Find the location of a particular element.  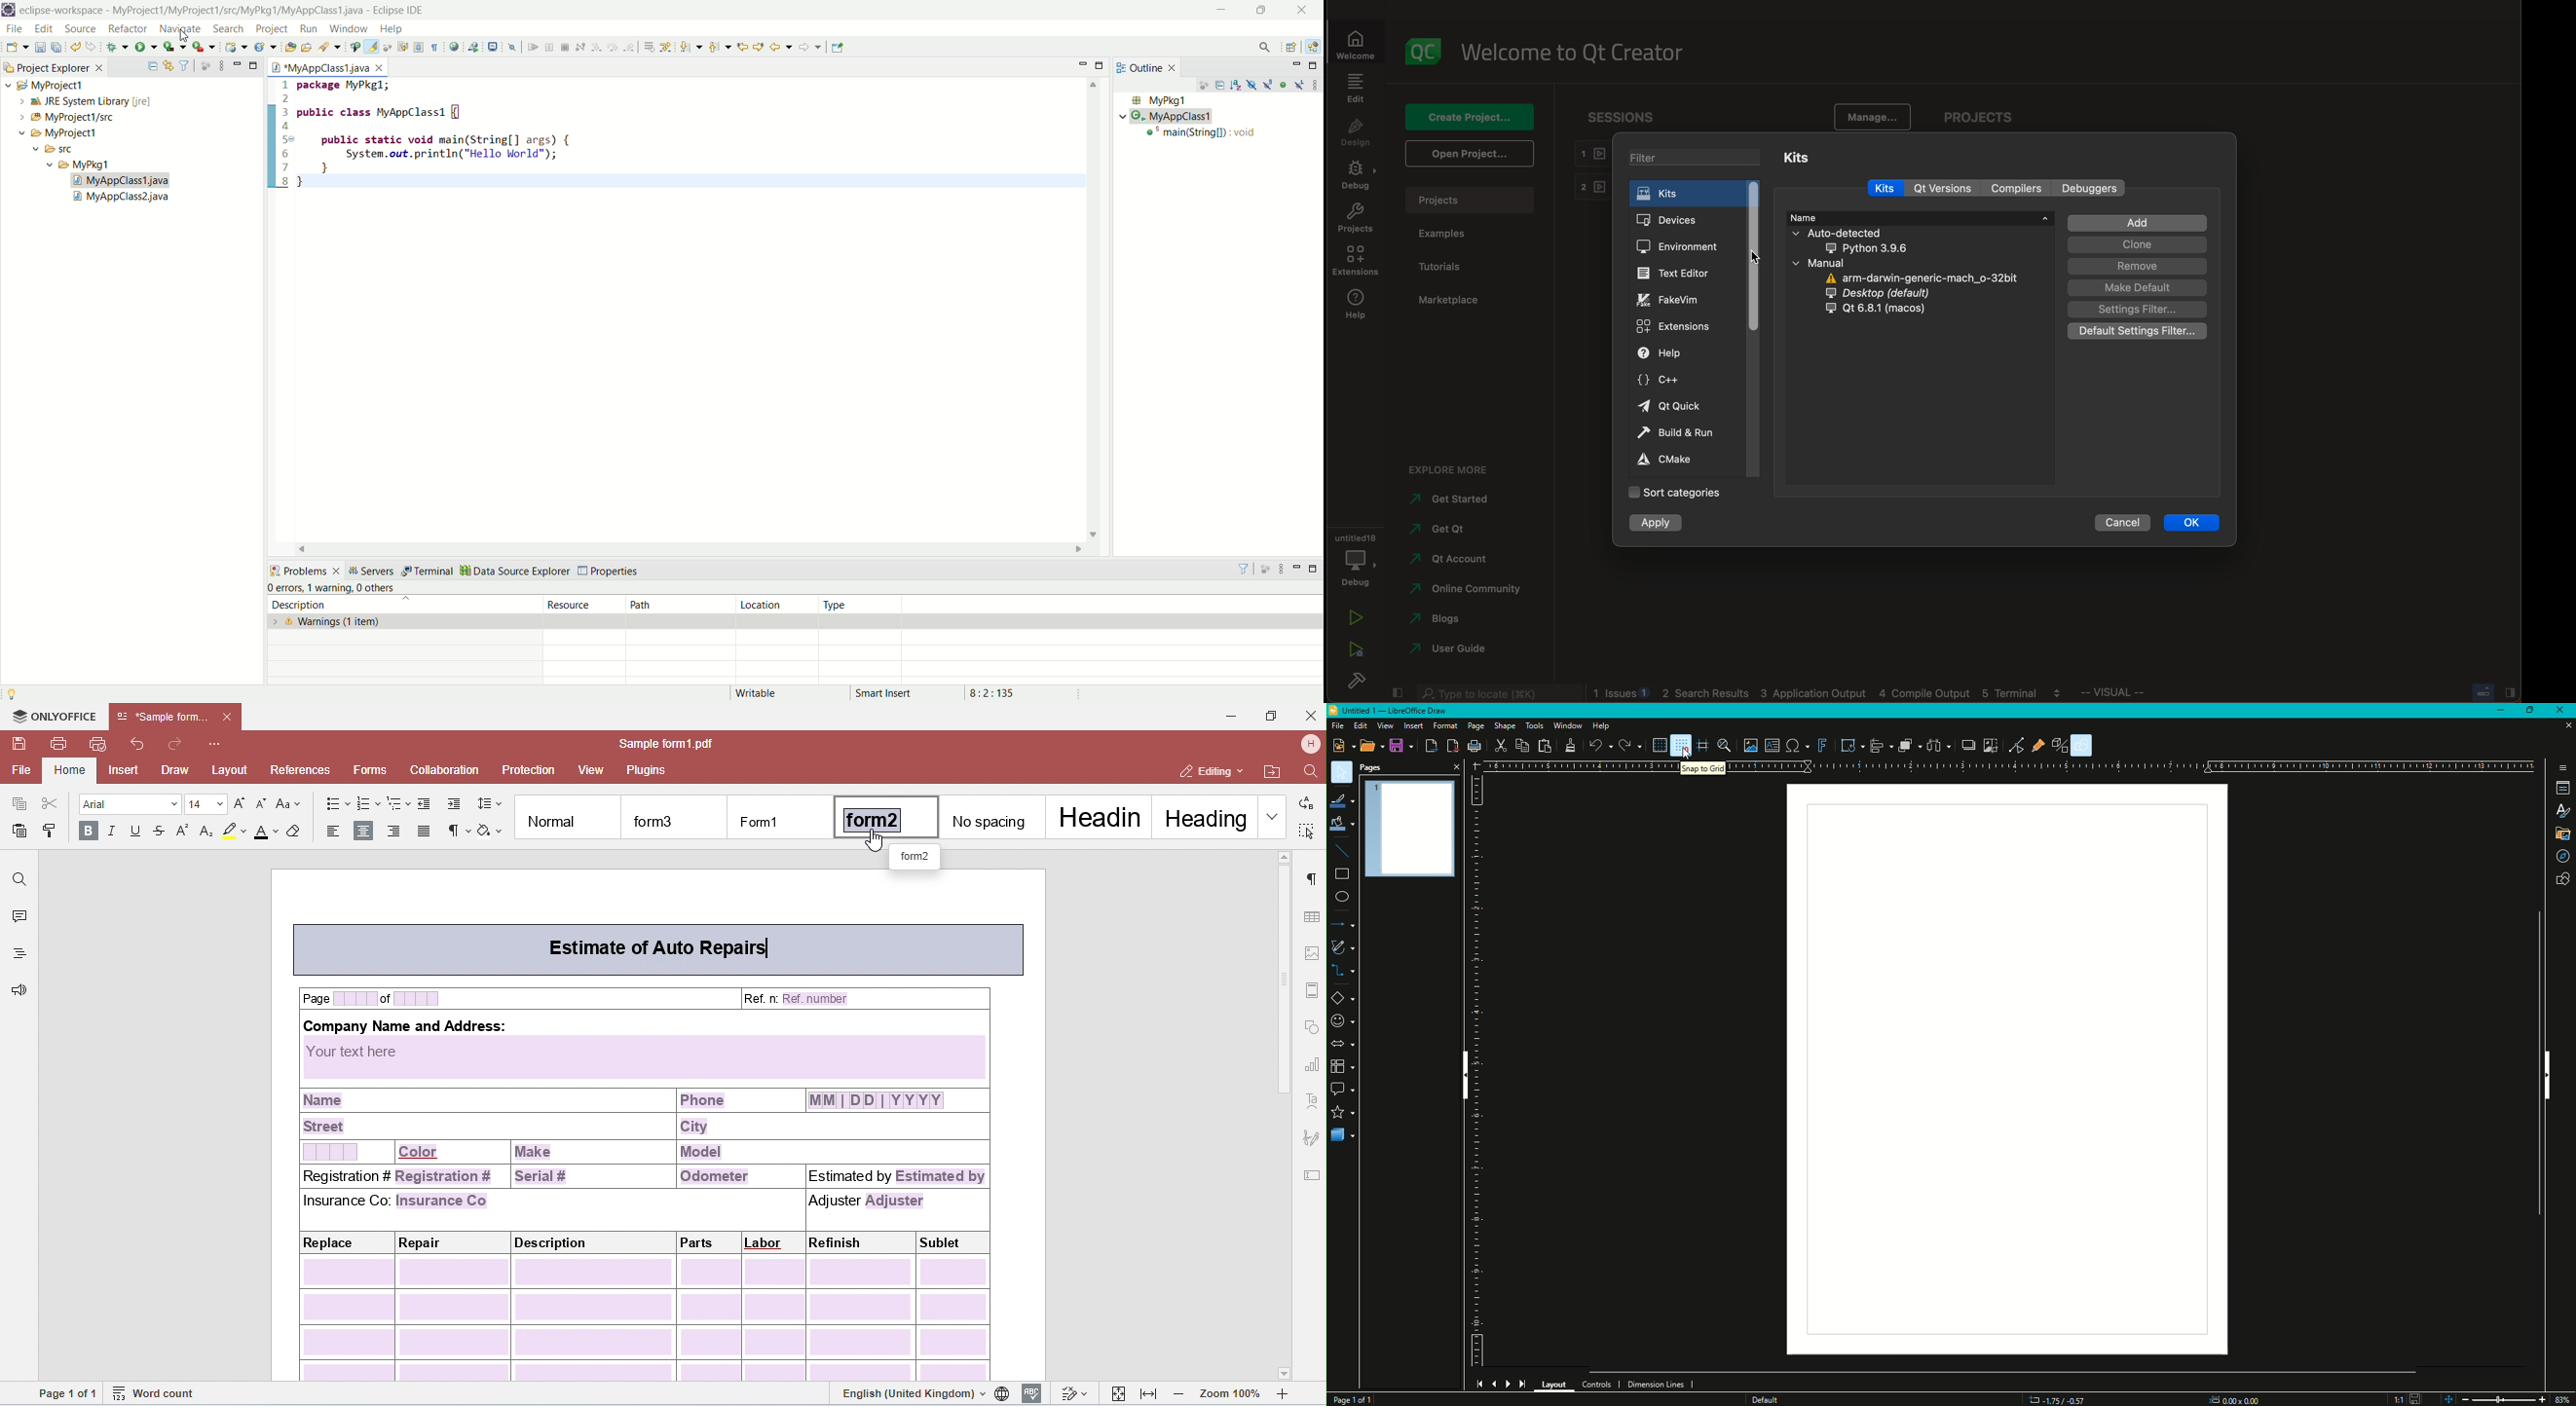

focus on active task is located at coordinates (205, 65).